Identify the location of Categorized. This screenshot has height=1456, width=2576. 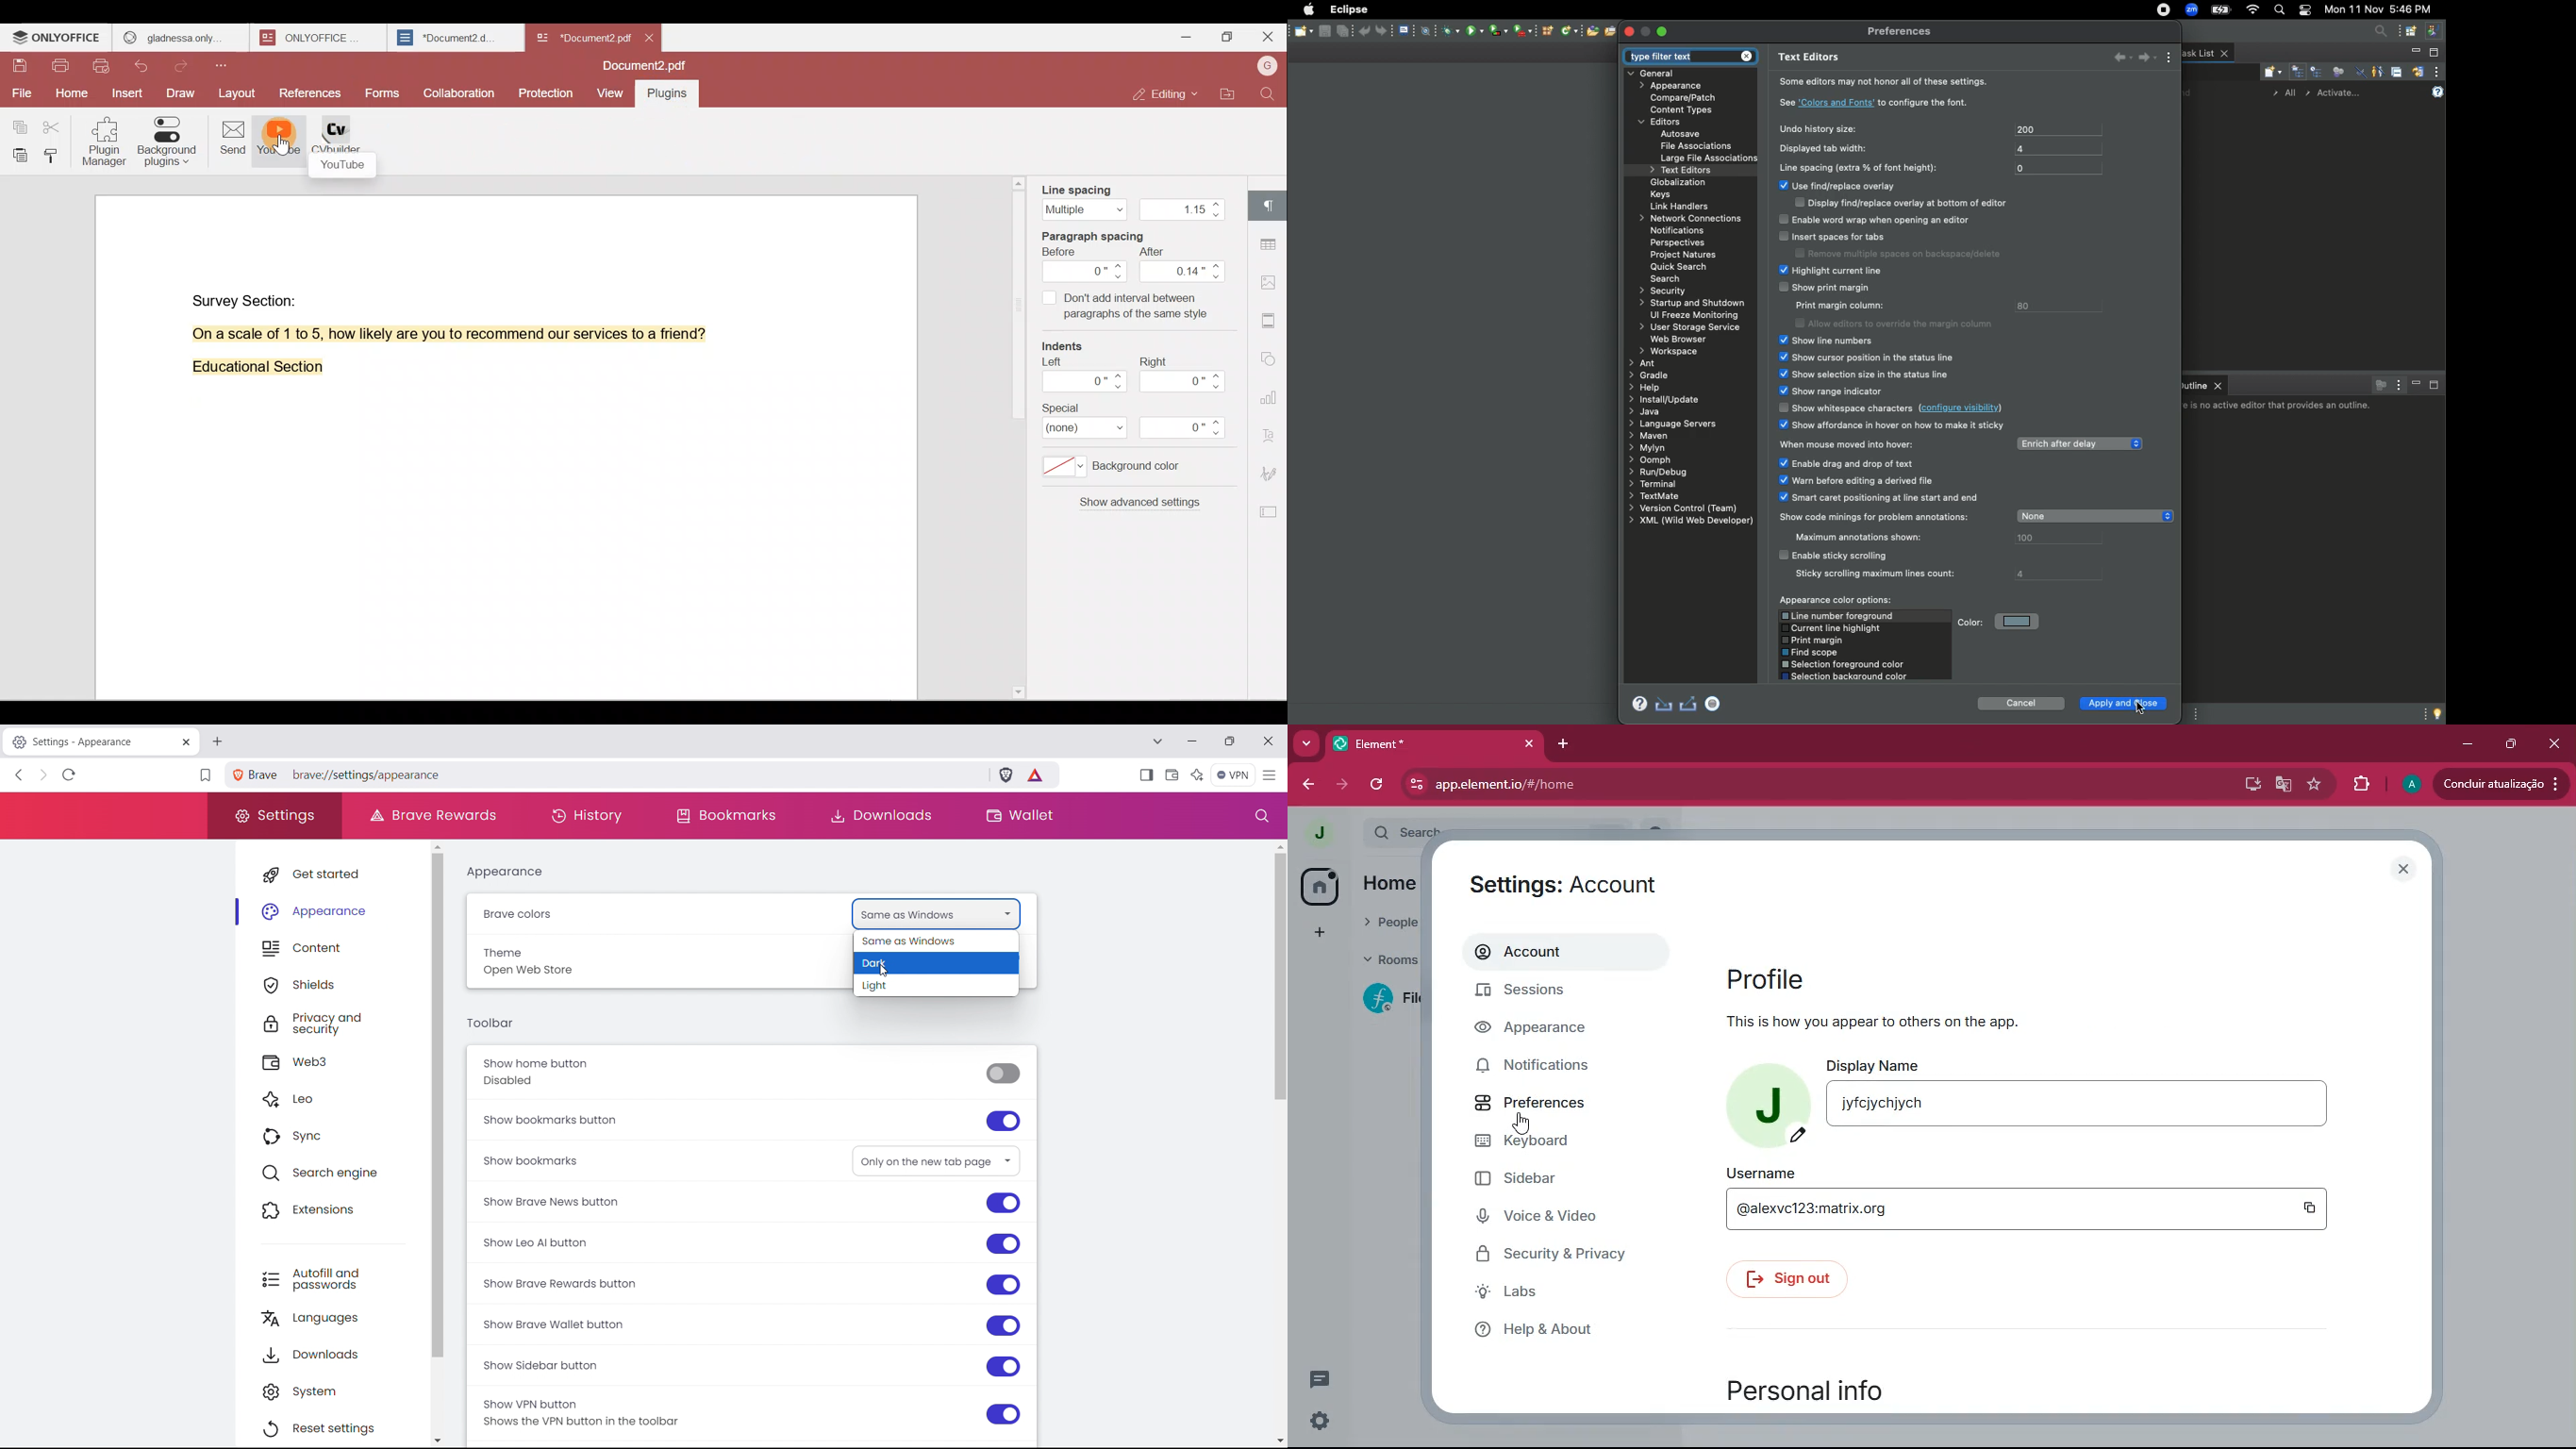
(2298, 71).